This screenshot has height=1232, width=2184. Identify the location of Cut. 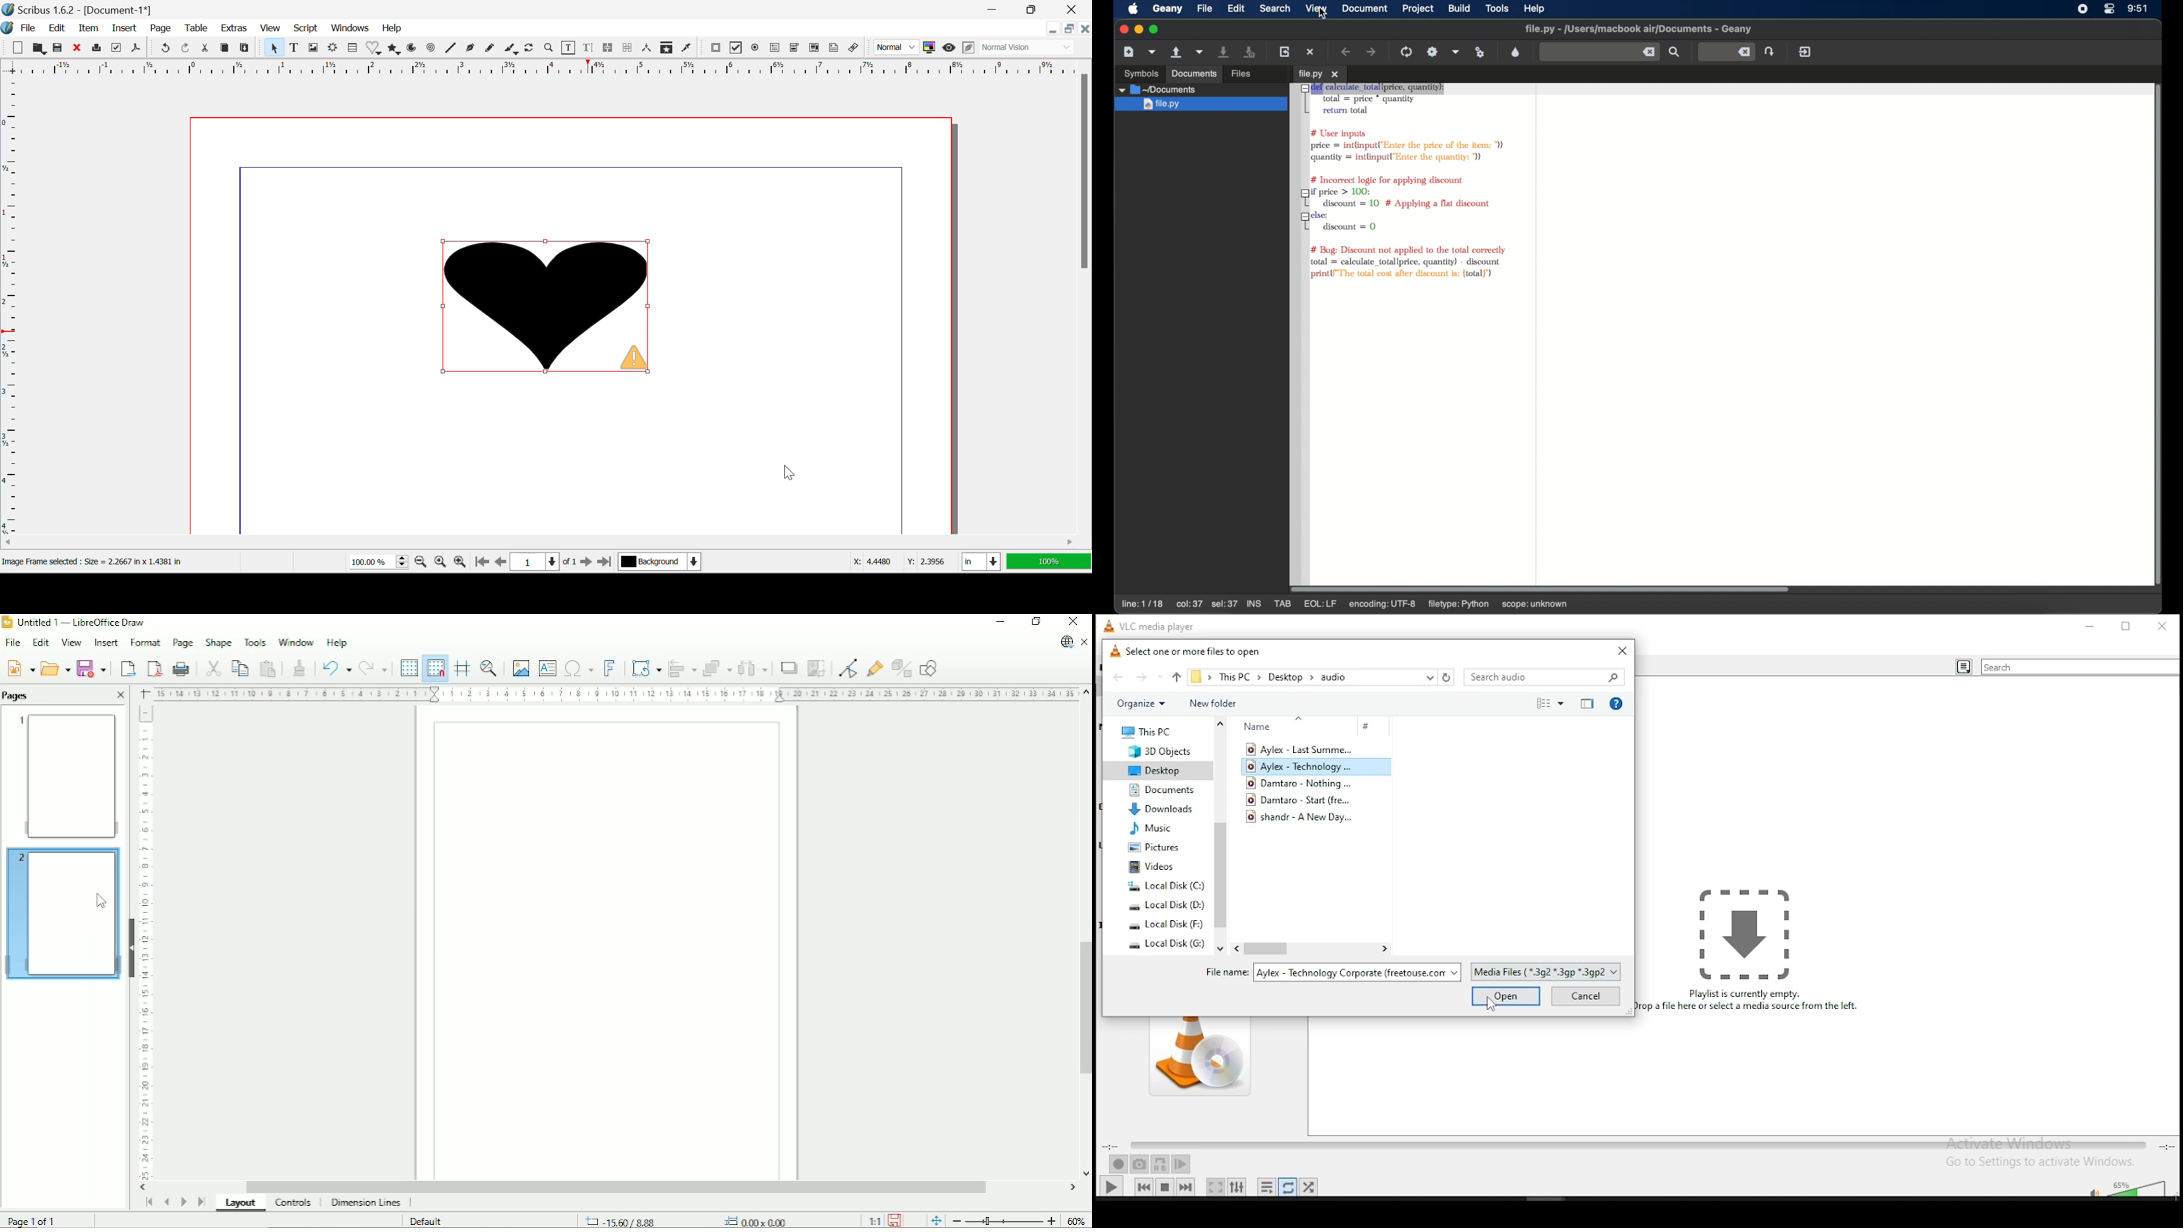
(207, 47).